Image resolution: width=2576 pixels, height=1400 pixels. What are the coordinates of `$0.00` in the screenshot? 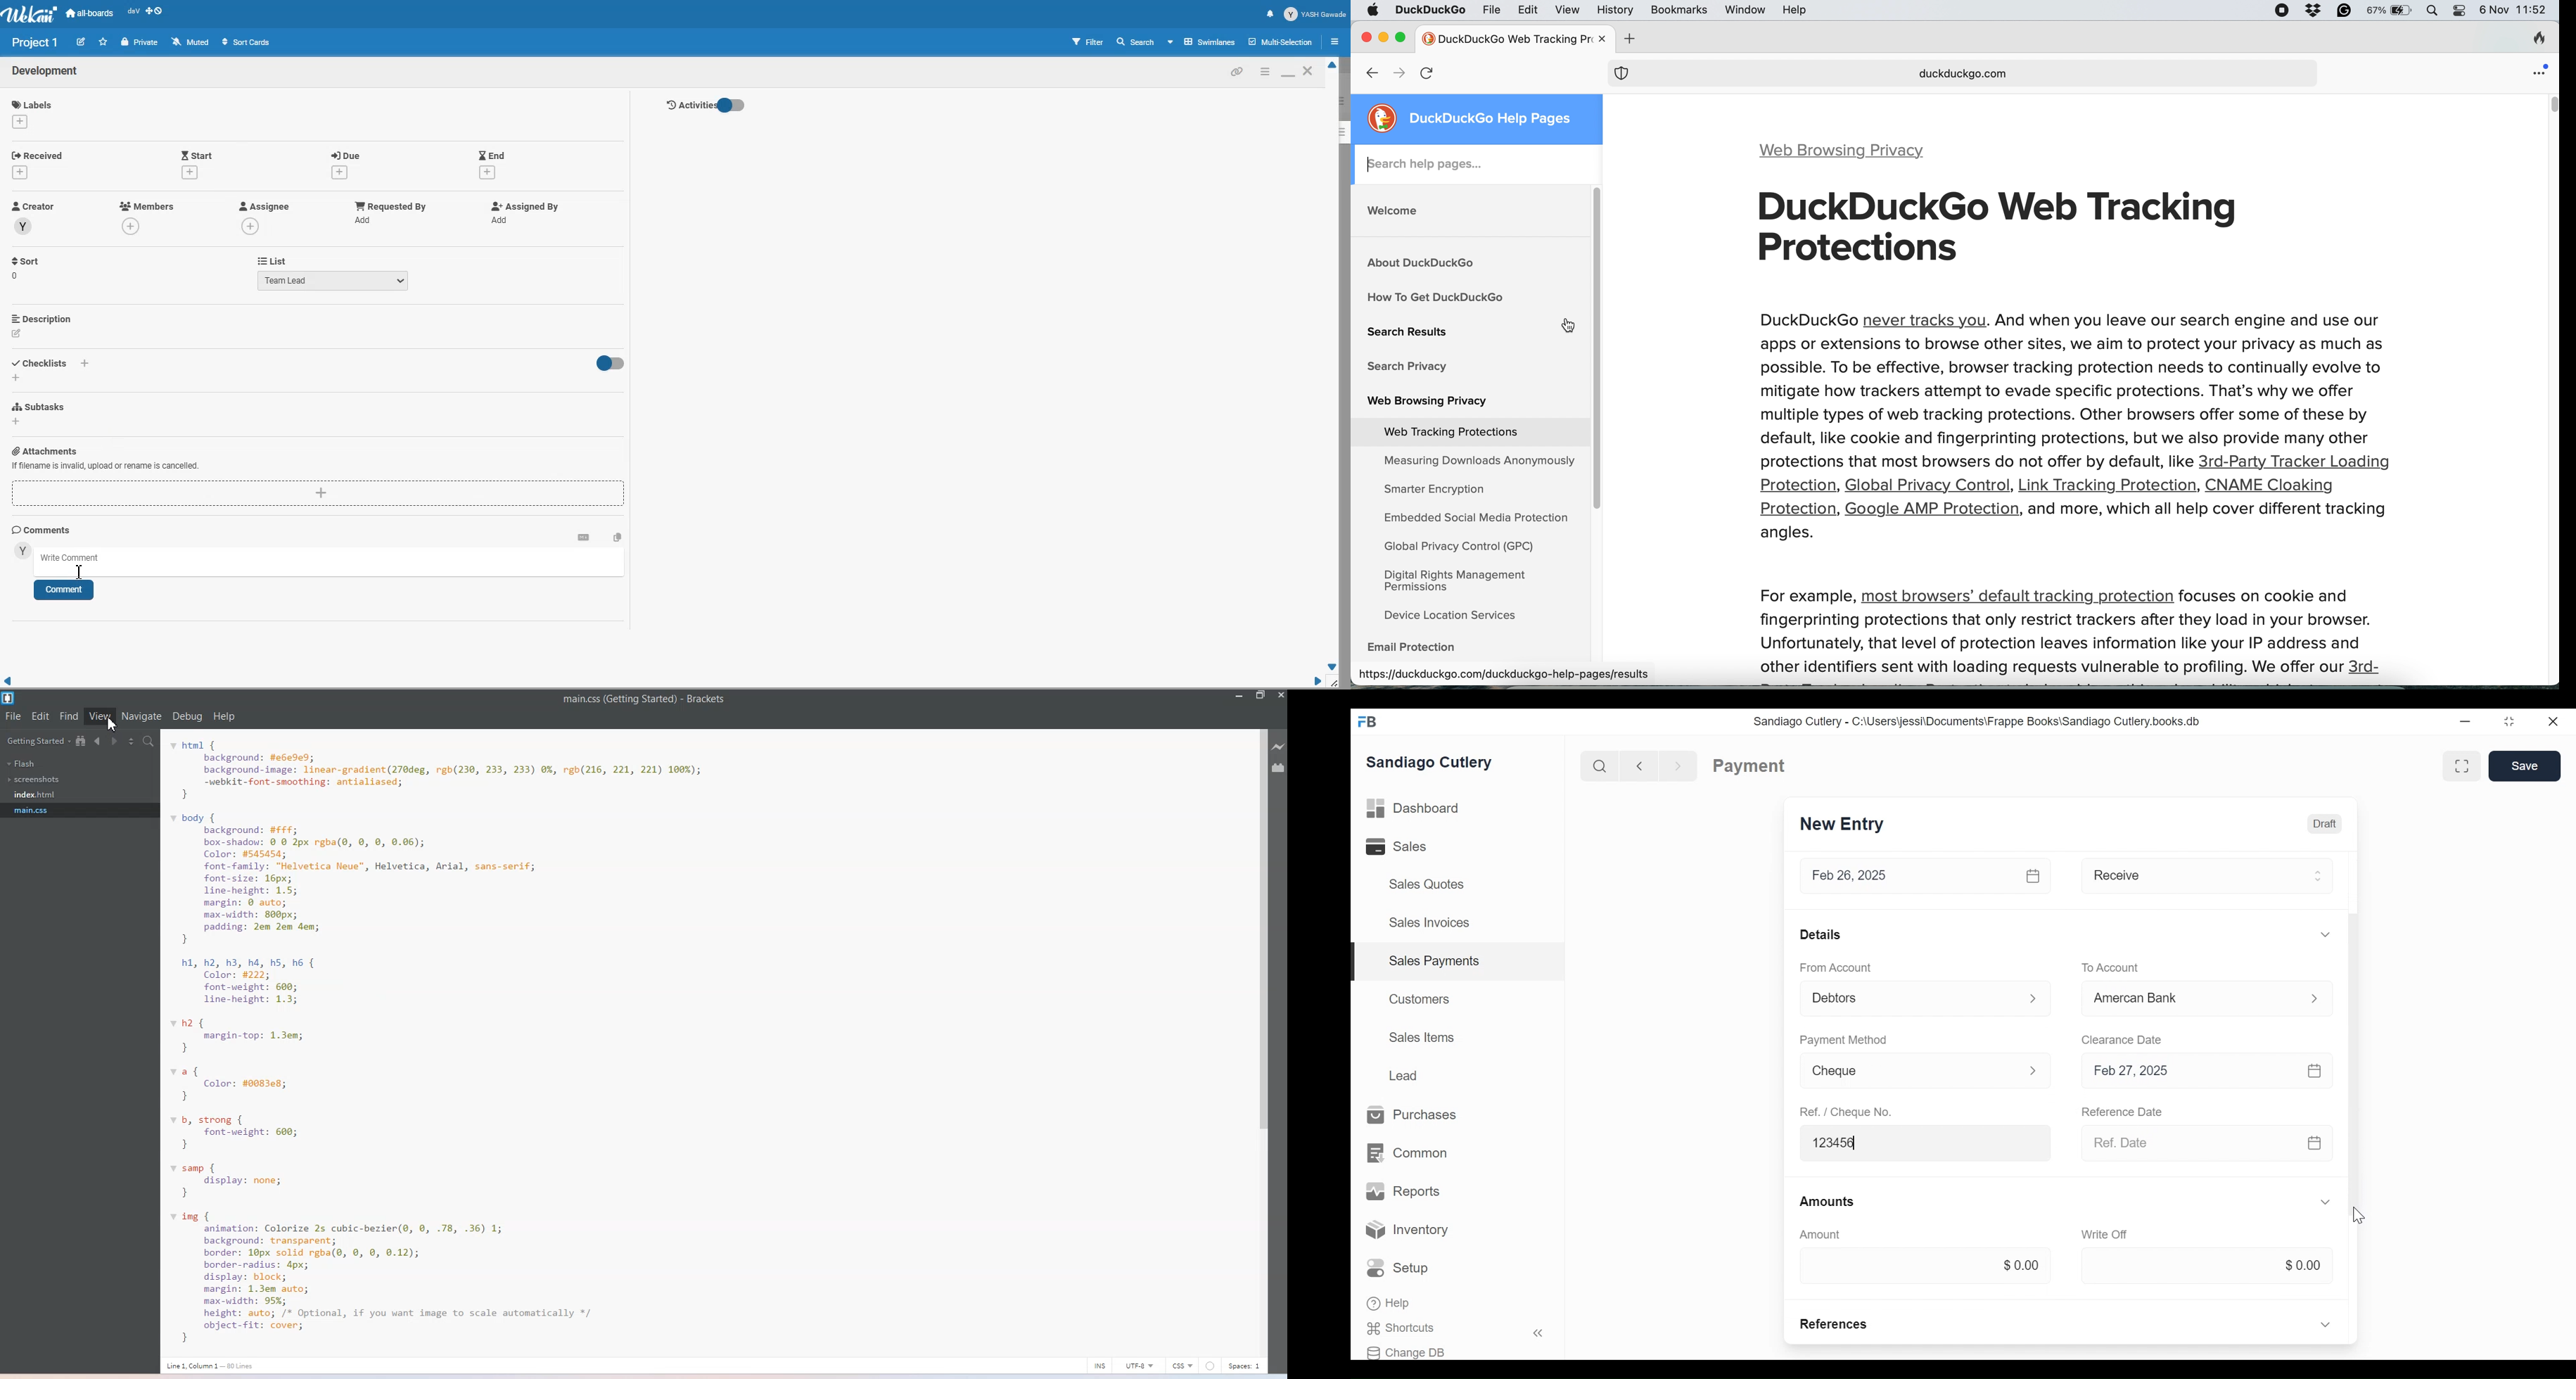 It's located at (2207, 1266).